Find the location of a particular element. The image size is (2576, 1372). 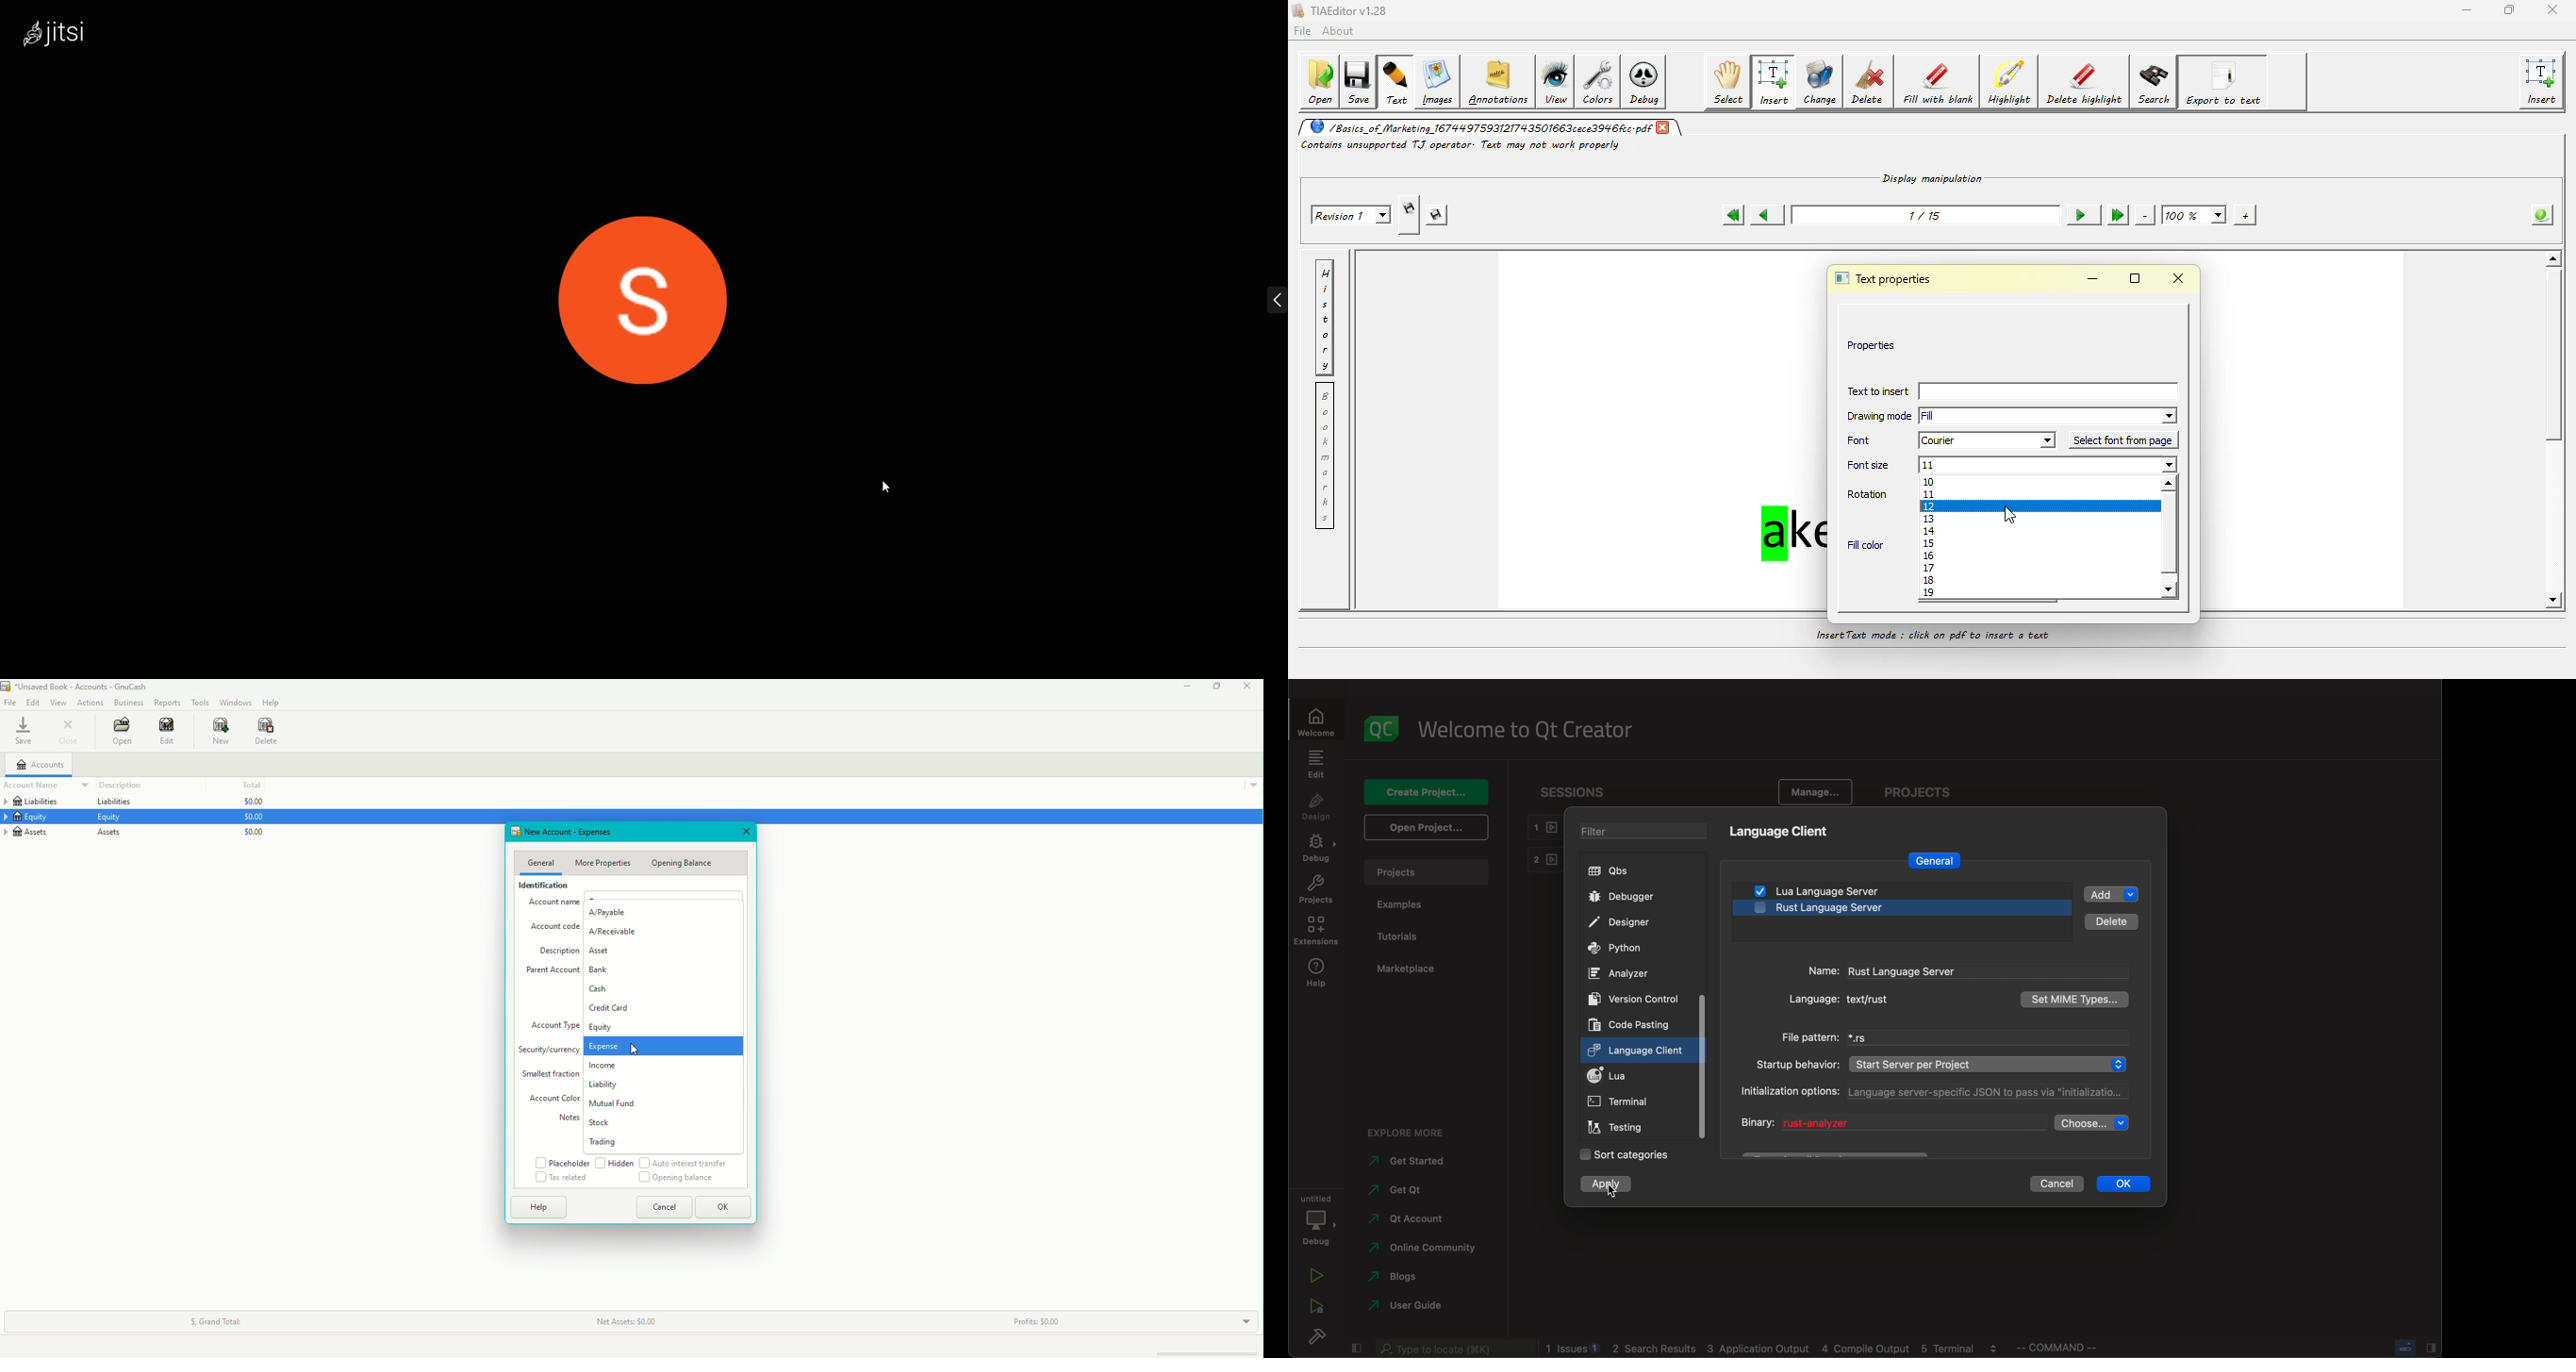

New is located at coordinates (218, 732).